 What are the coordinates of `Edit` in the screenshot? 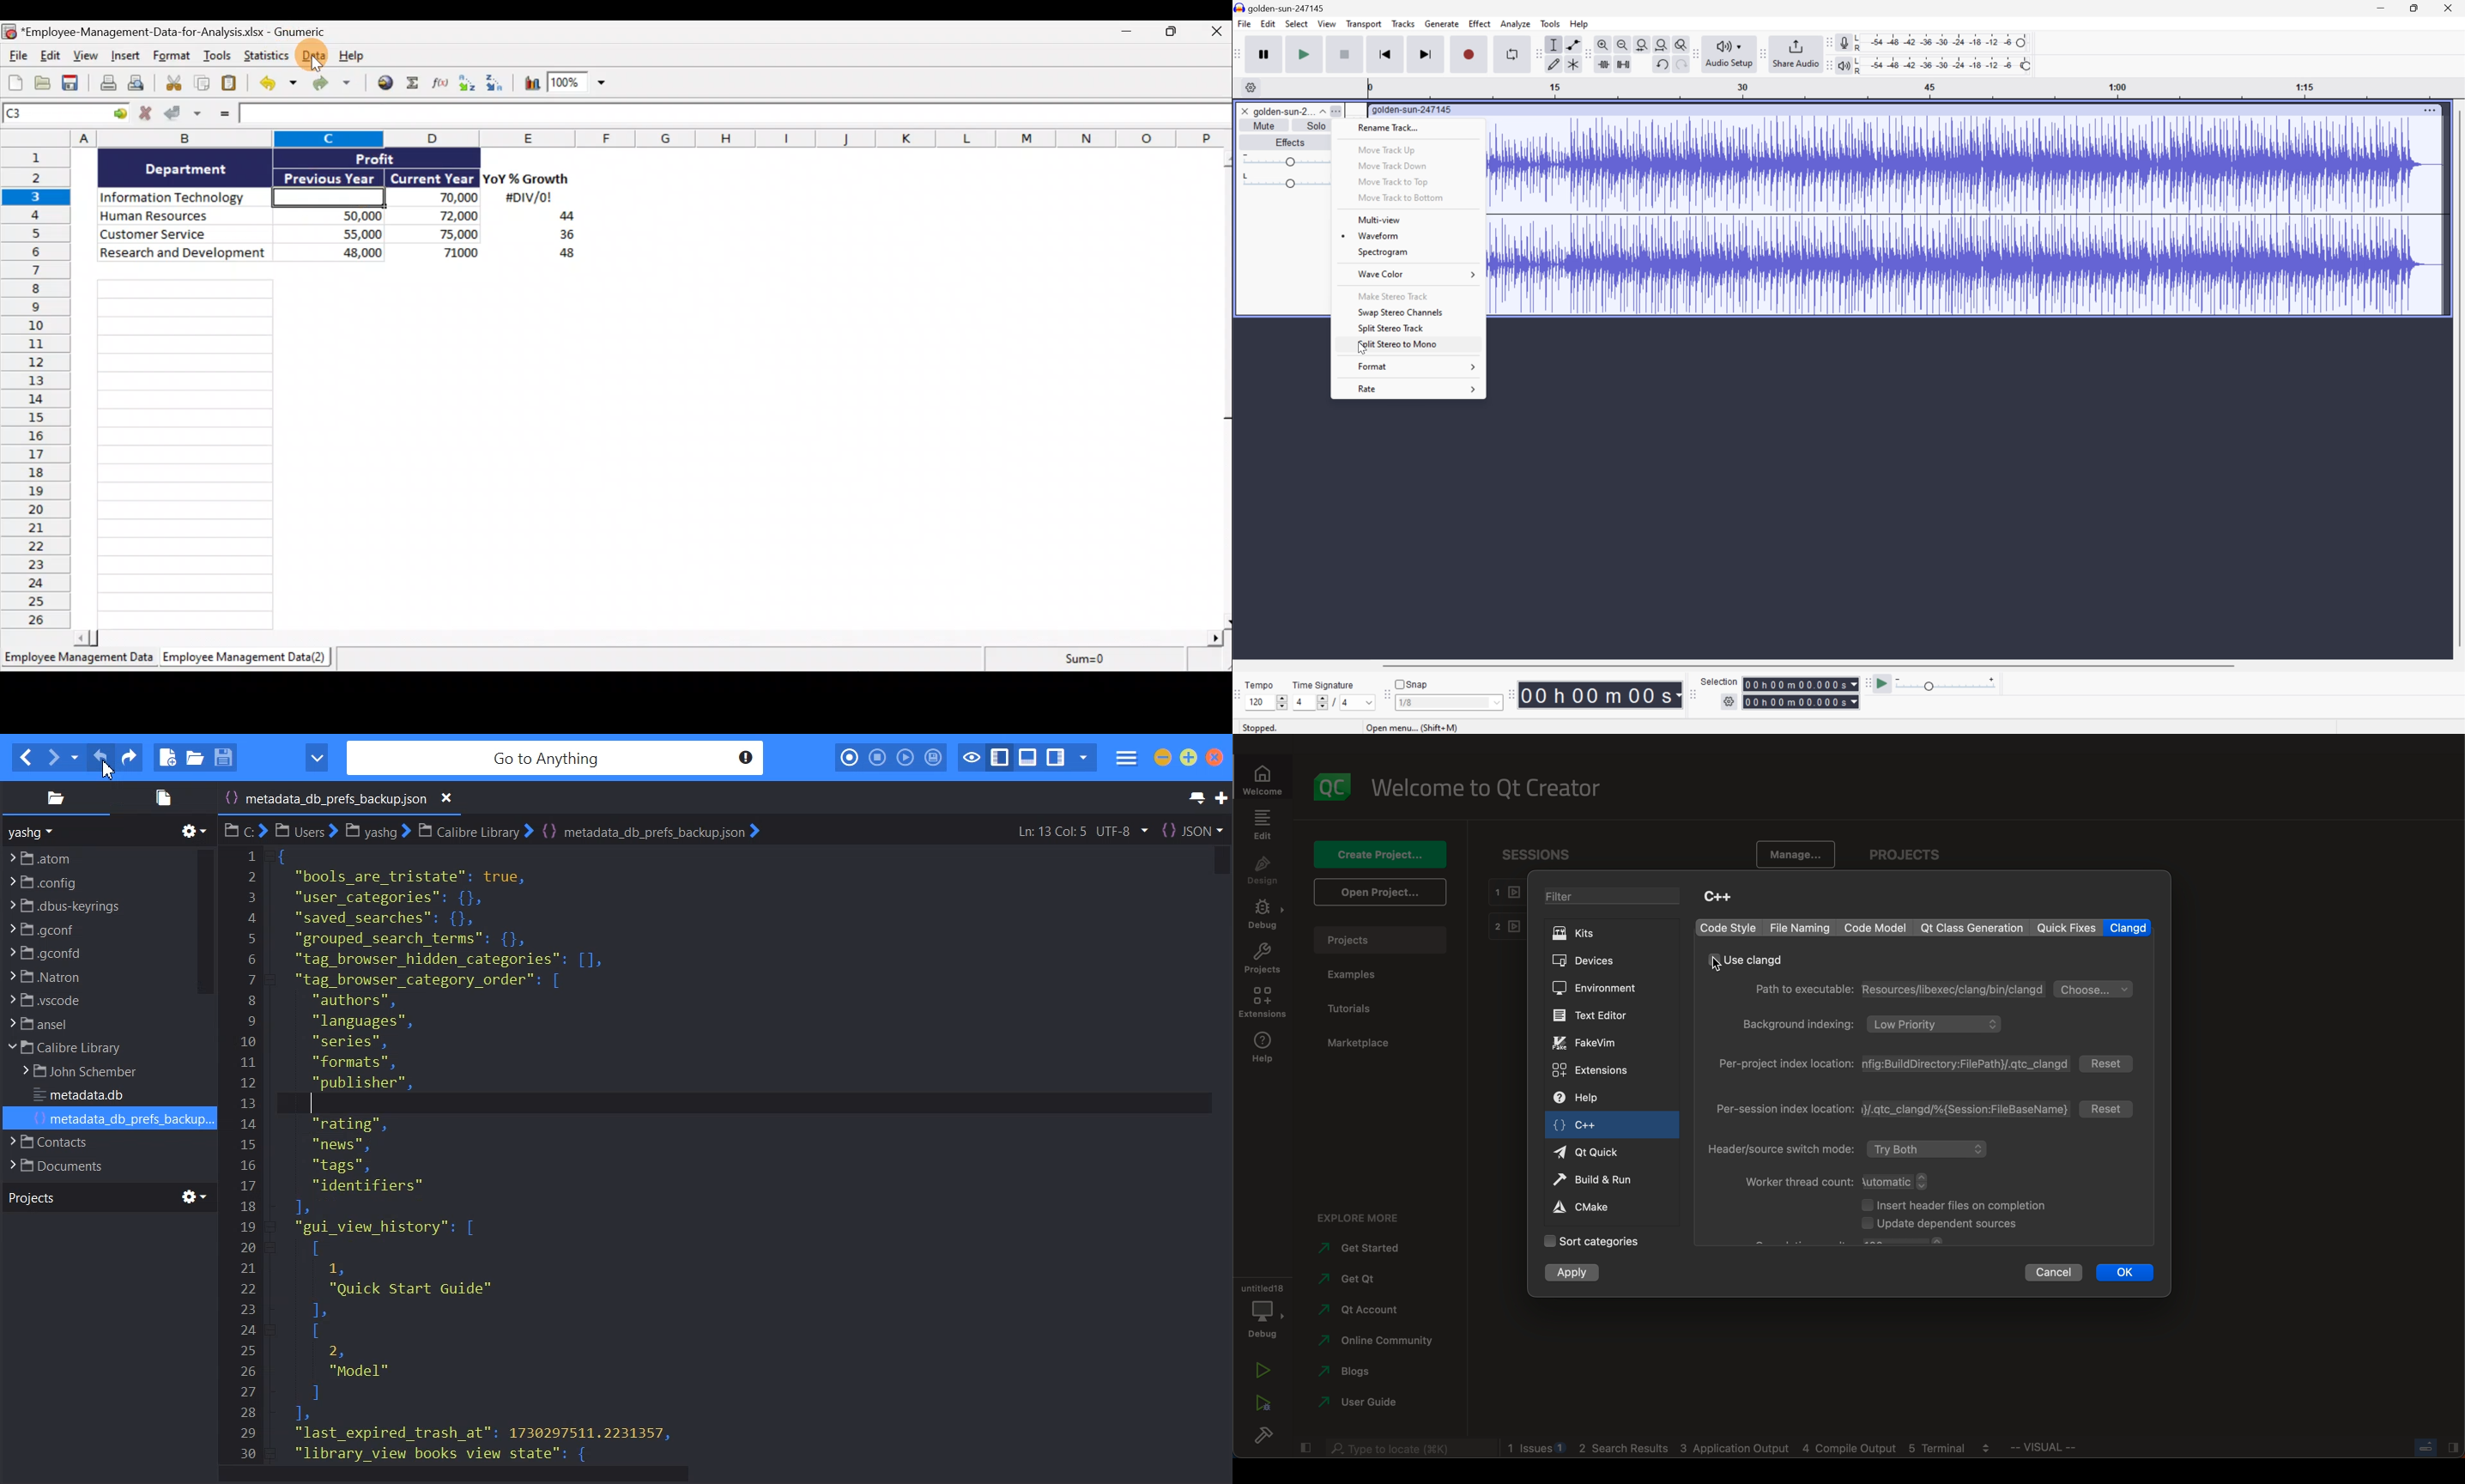 It's located at (49, 56).